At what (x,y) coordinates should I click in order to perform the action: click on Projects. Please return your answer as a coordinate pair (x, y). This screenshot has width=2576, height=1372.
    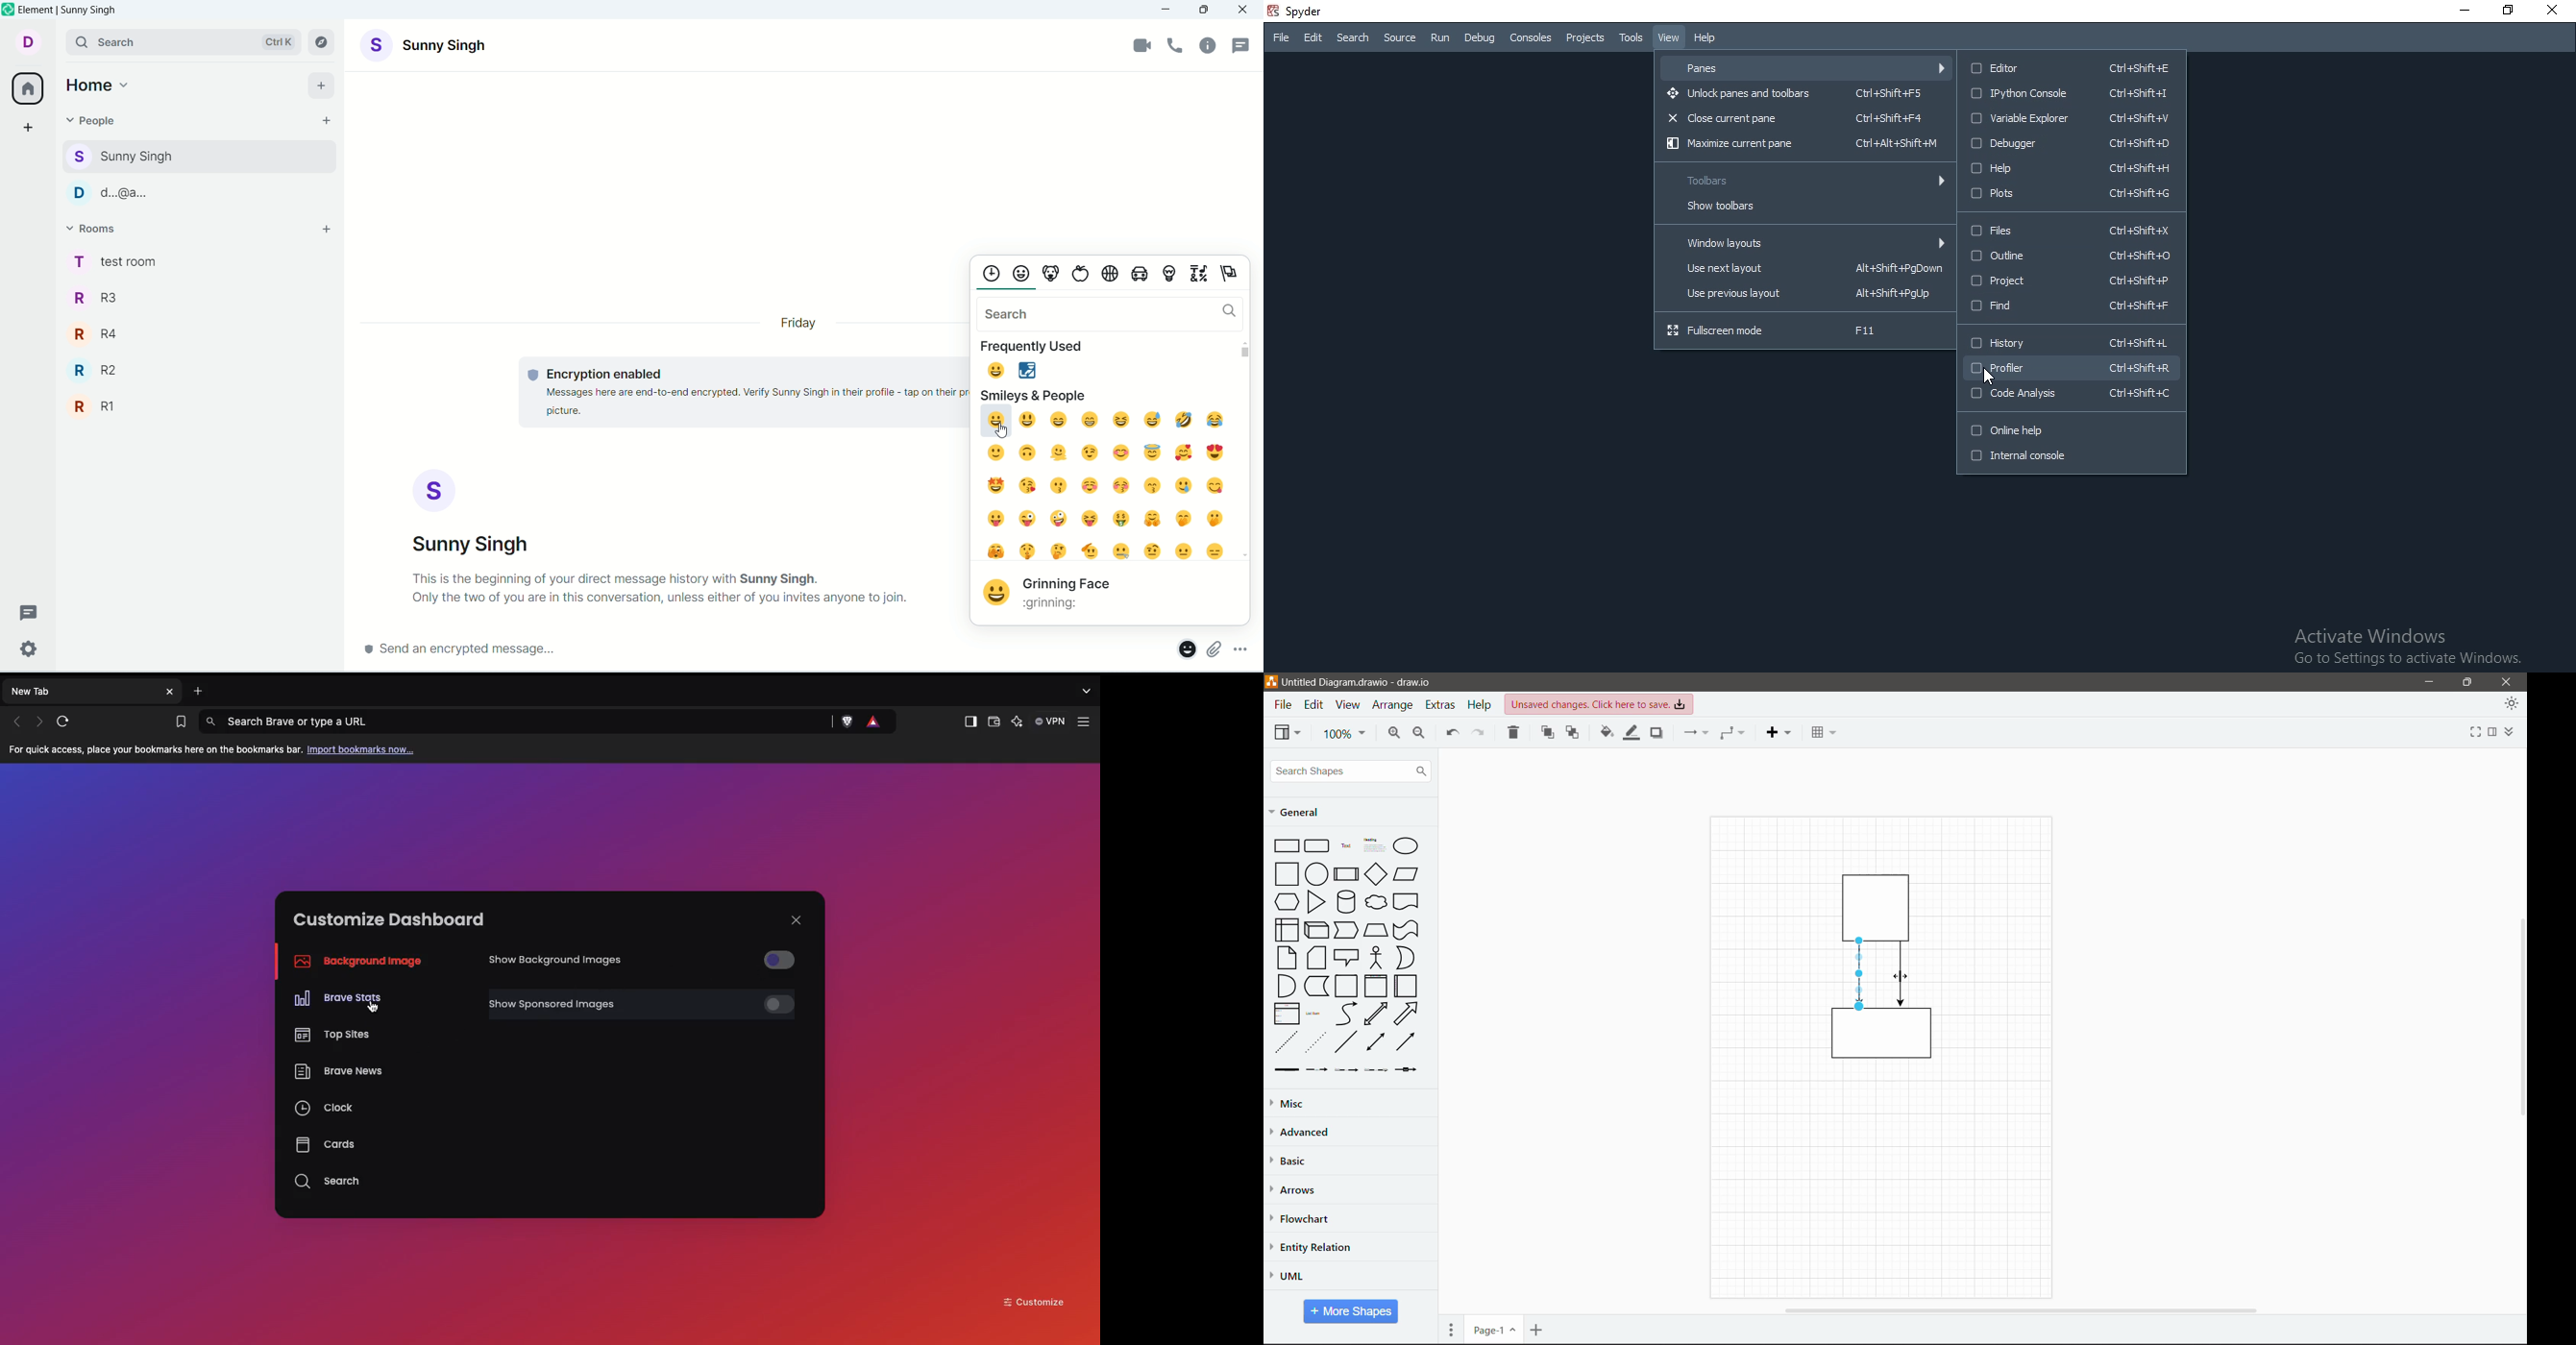
    Looking at the image, I should click on (1585, 38).